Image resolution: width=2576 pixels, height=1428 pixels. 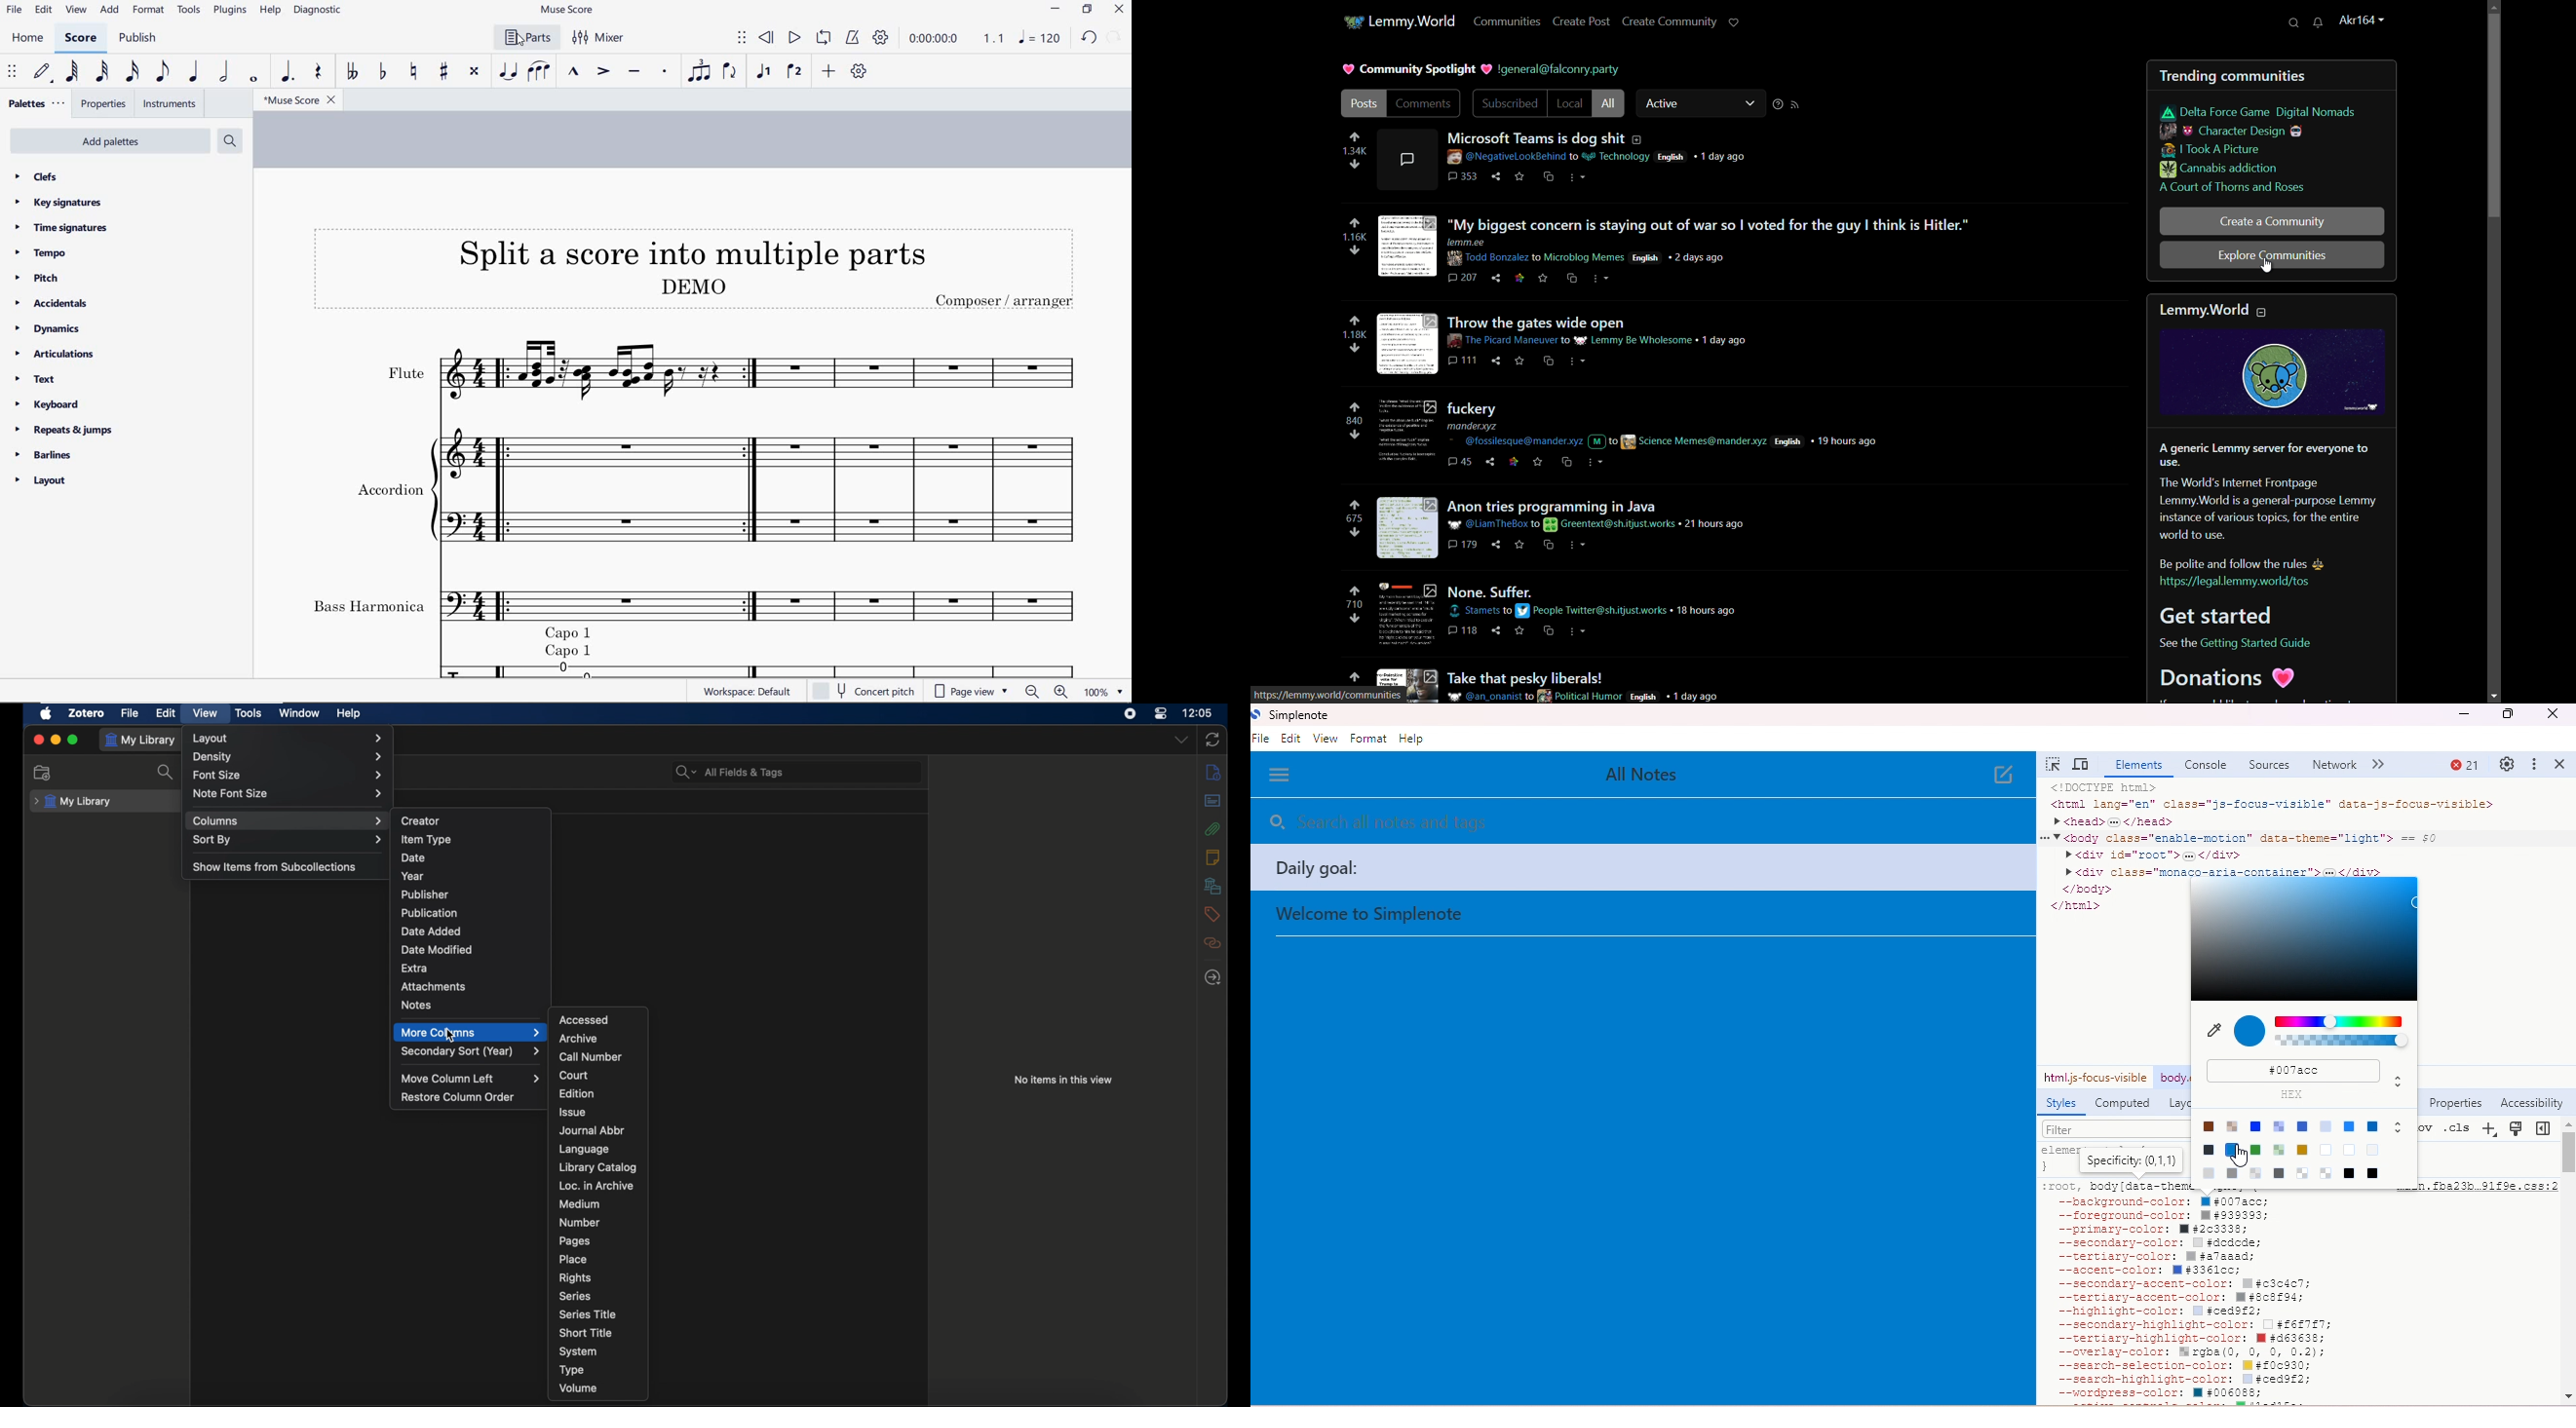 I want to click on toggle natural, so click(x=415, y=71).